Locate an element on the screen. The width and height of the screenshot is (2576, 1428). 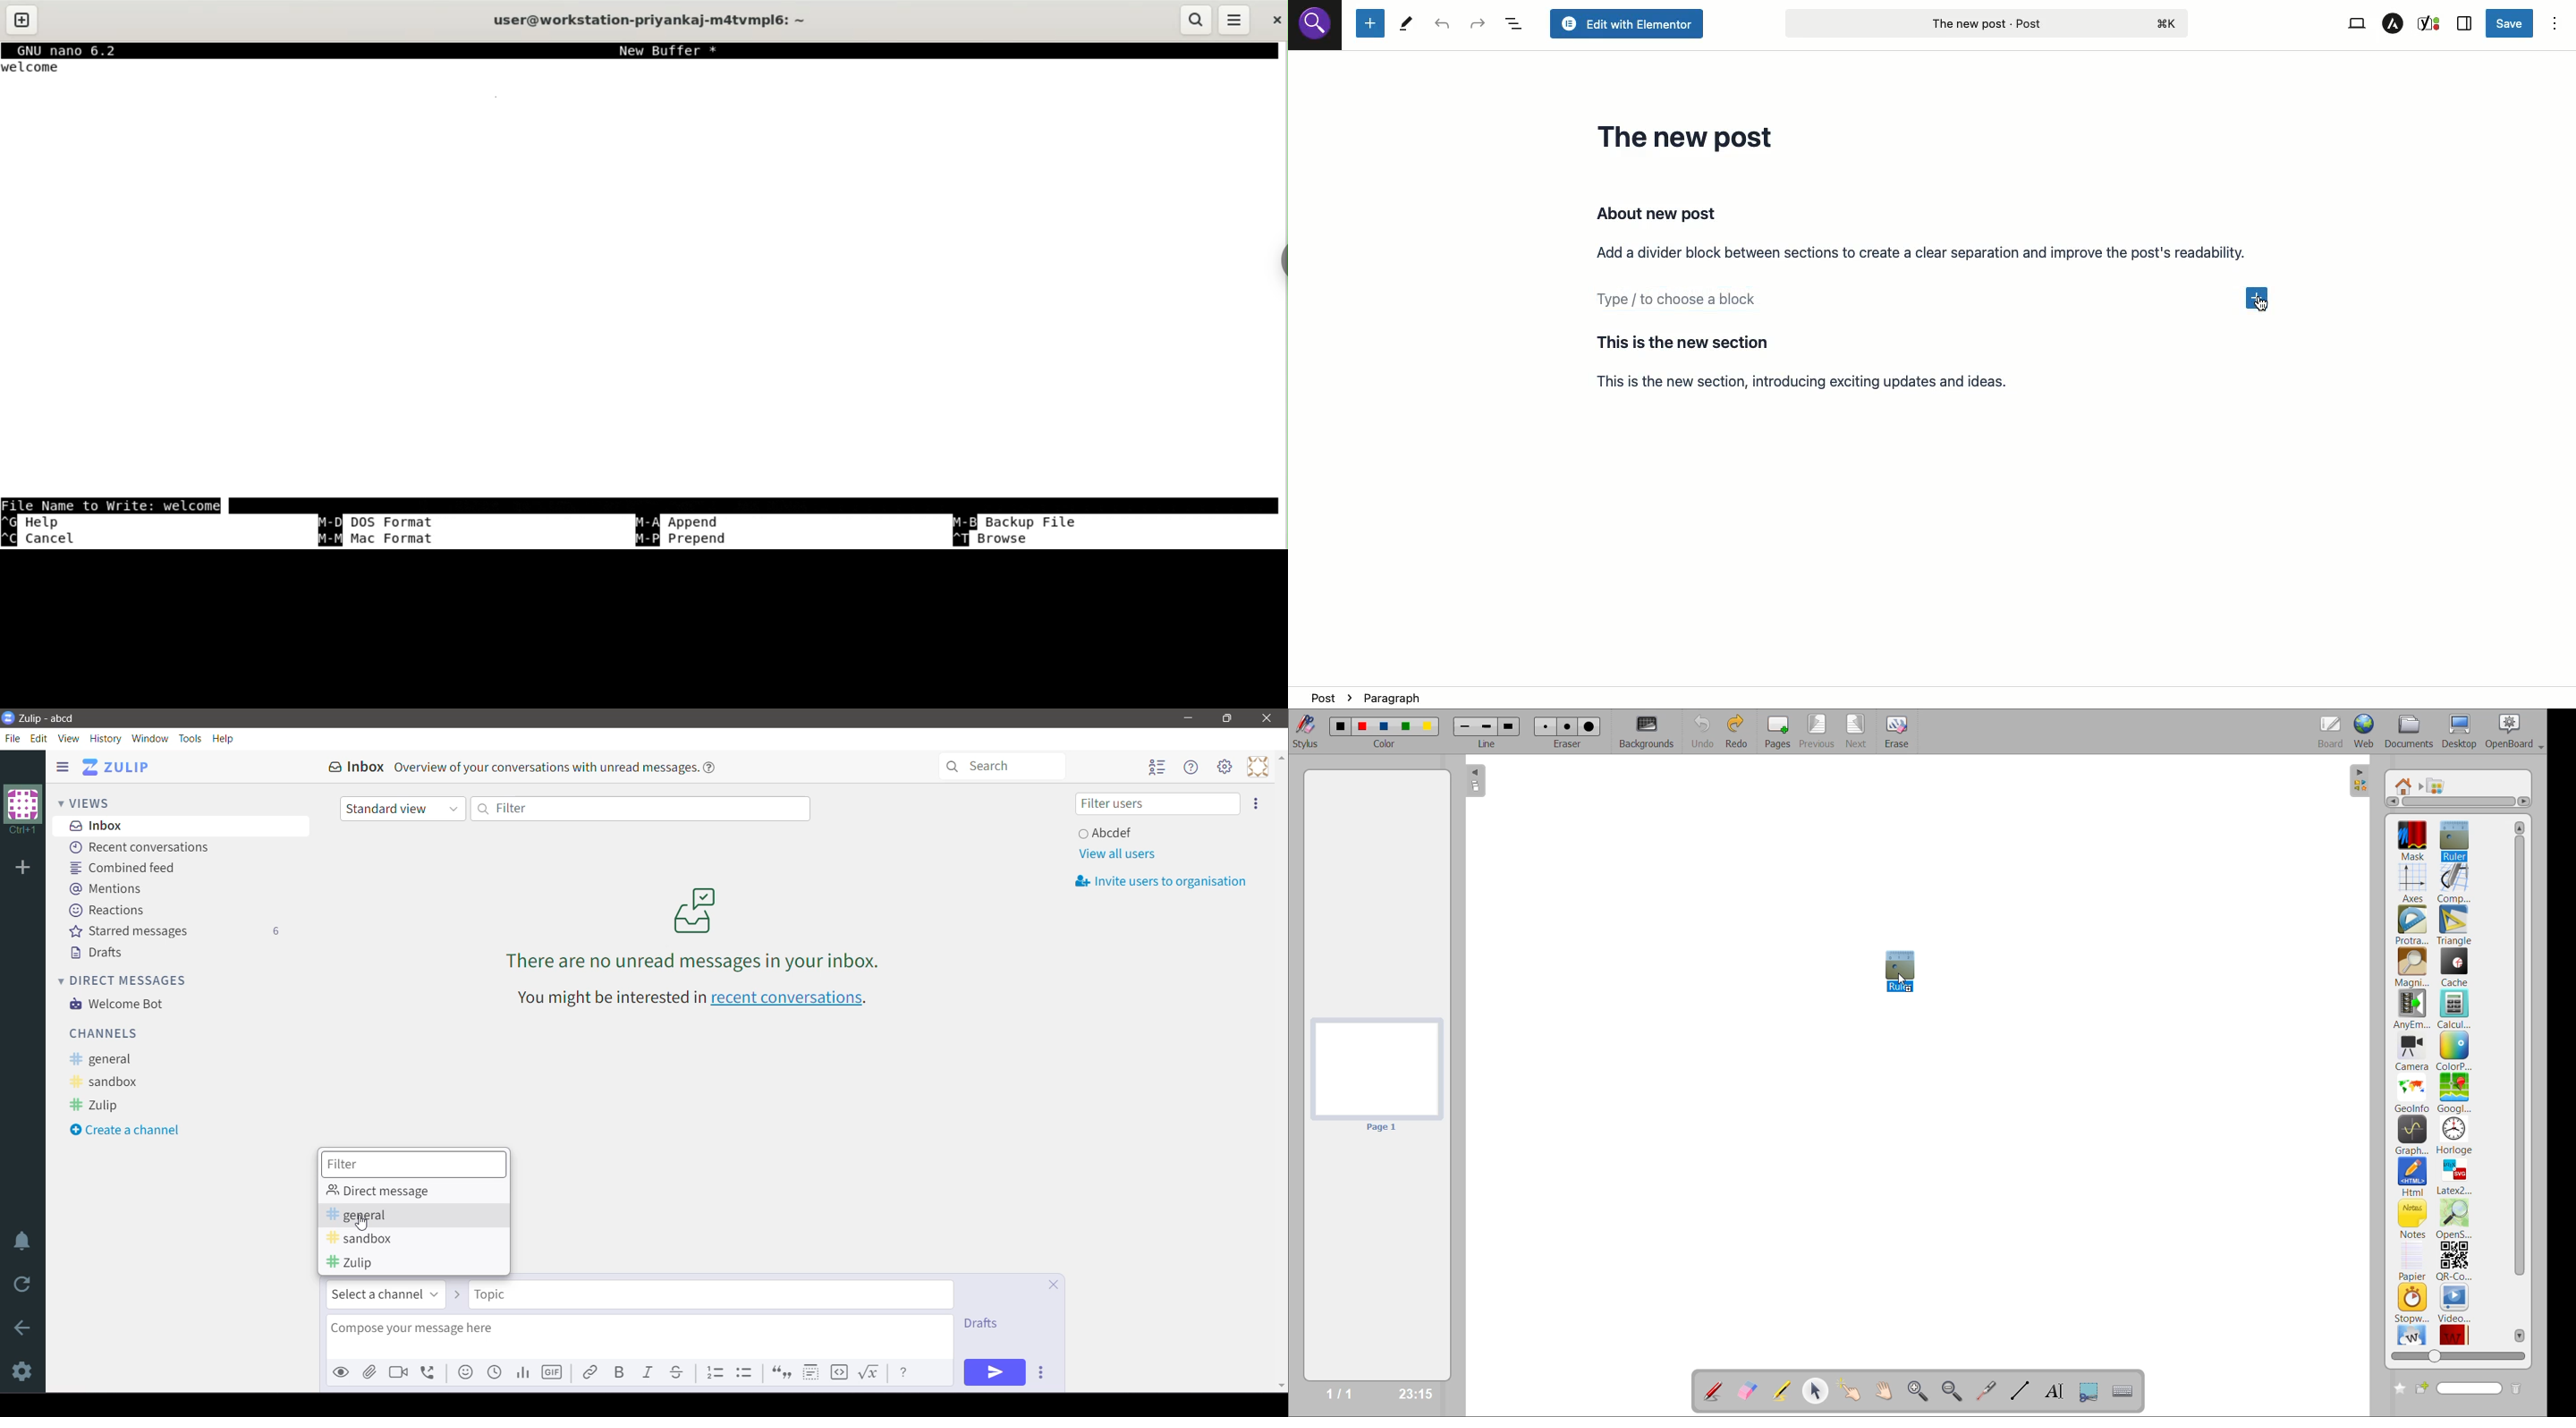
Add video call is located at coordinates (397, 1373).